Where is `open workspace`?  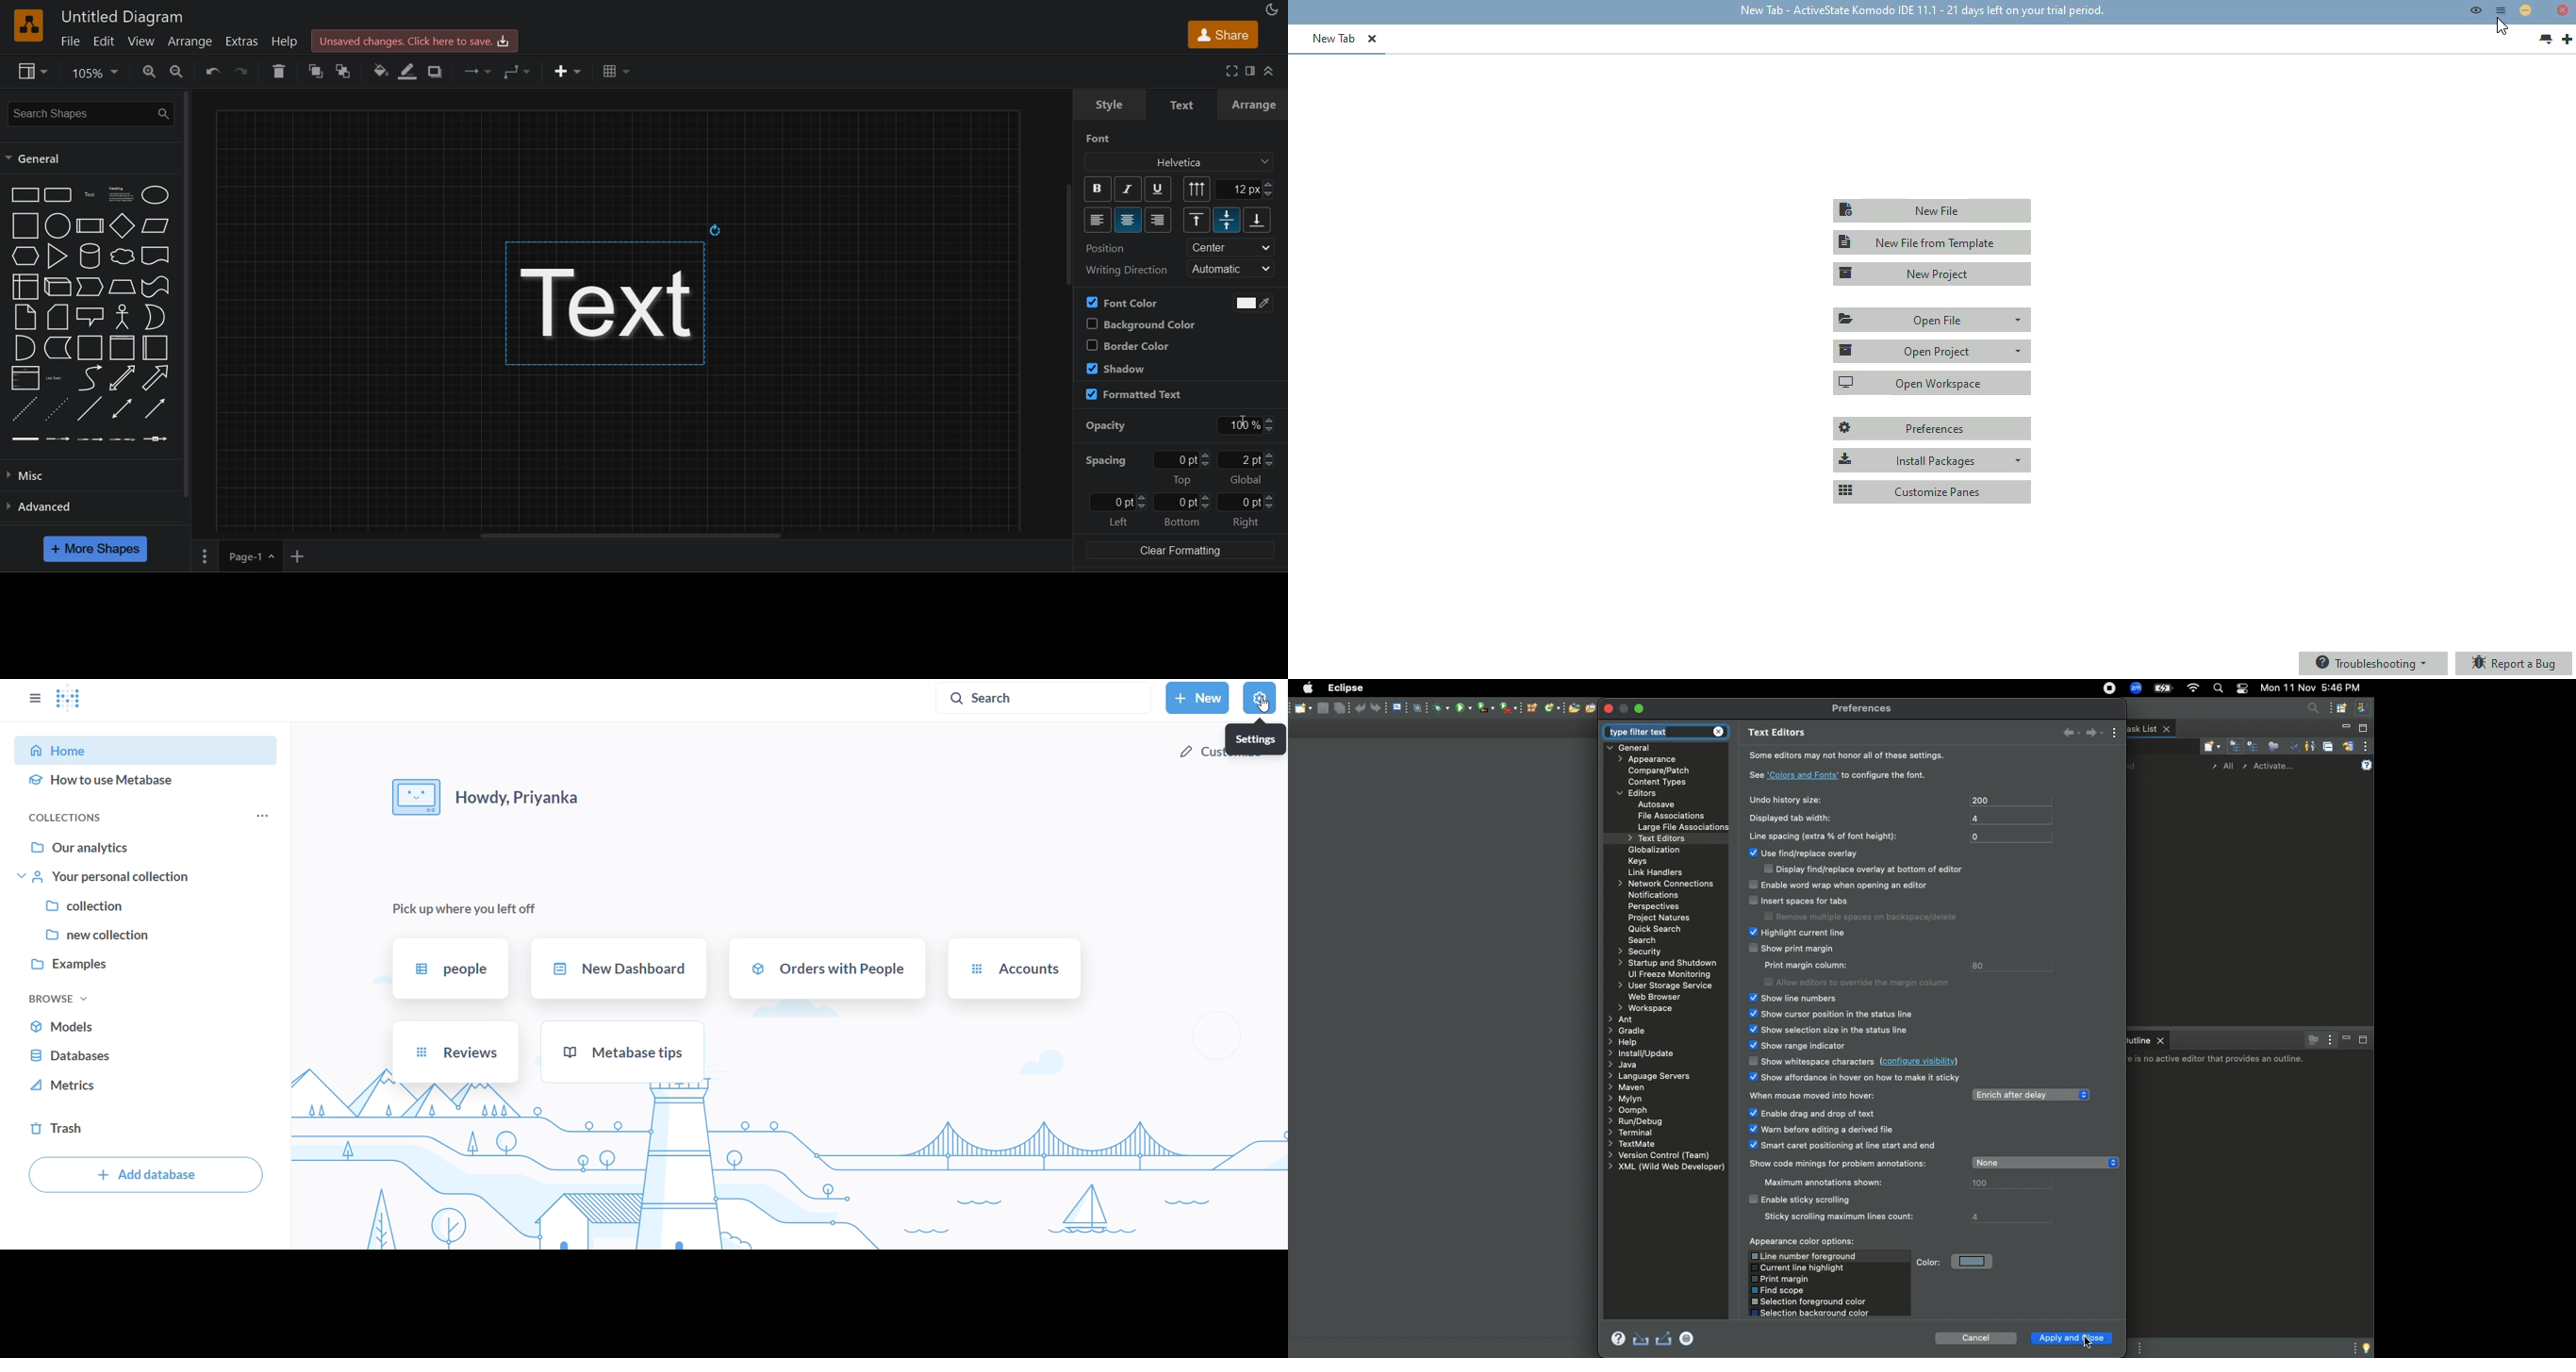
open workspace is located at coordinates (1933, 382).